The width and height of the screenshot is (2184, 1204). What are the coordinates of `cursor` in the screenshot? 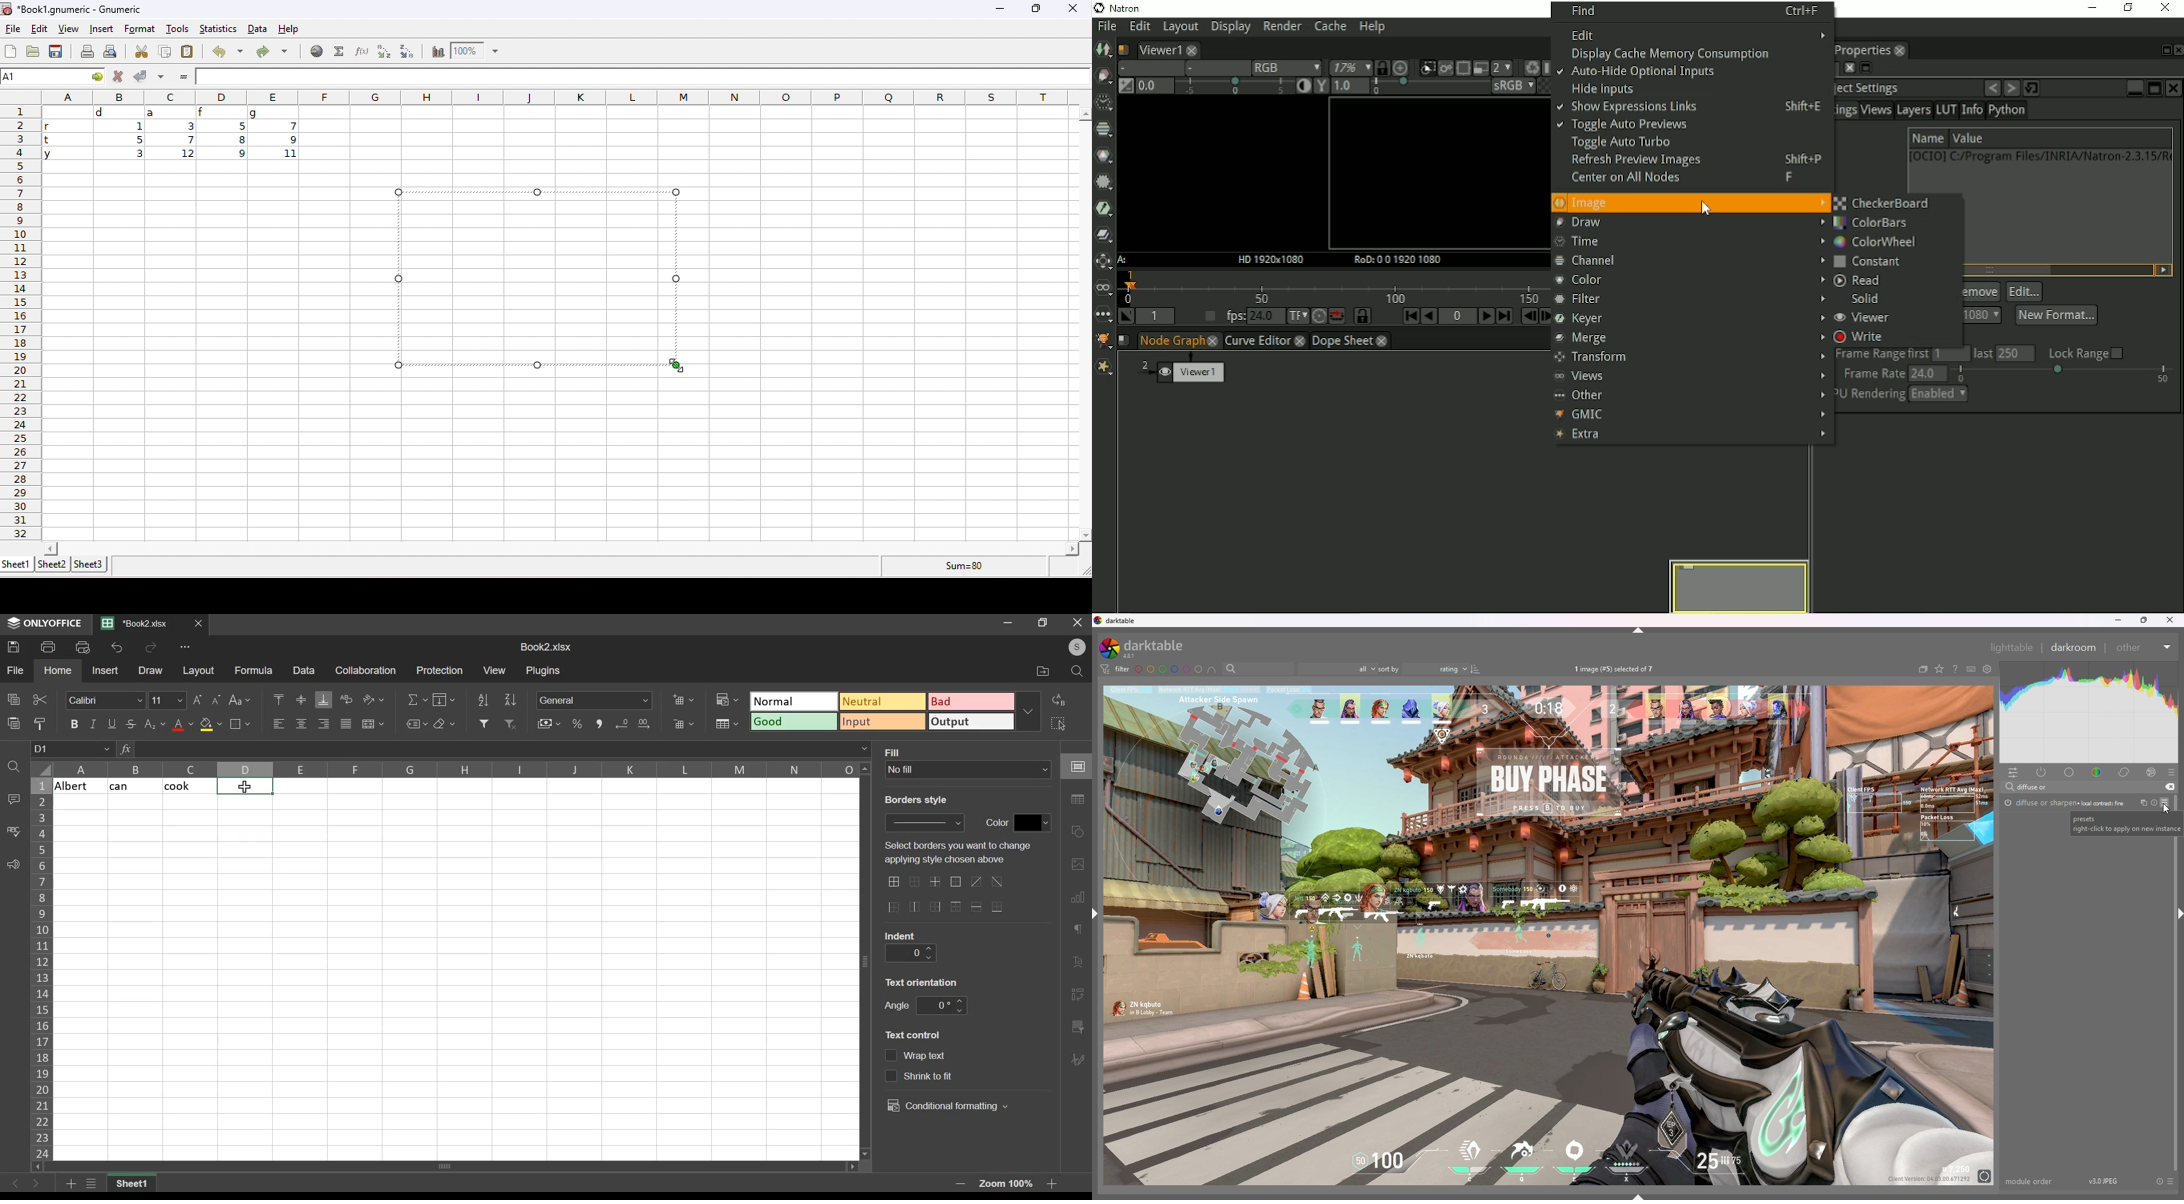 It's located at (242, 788).